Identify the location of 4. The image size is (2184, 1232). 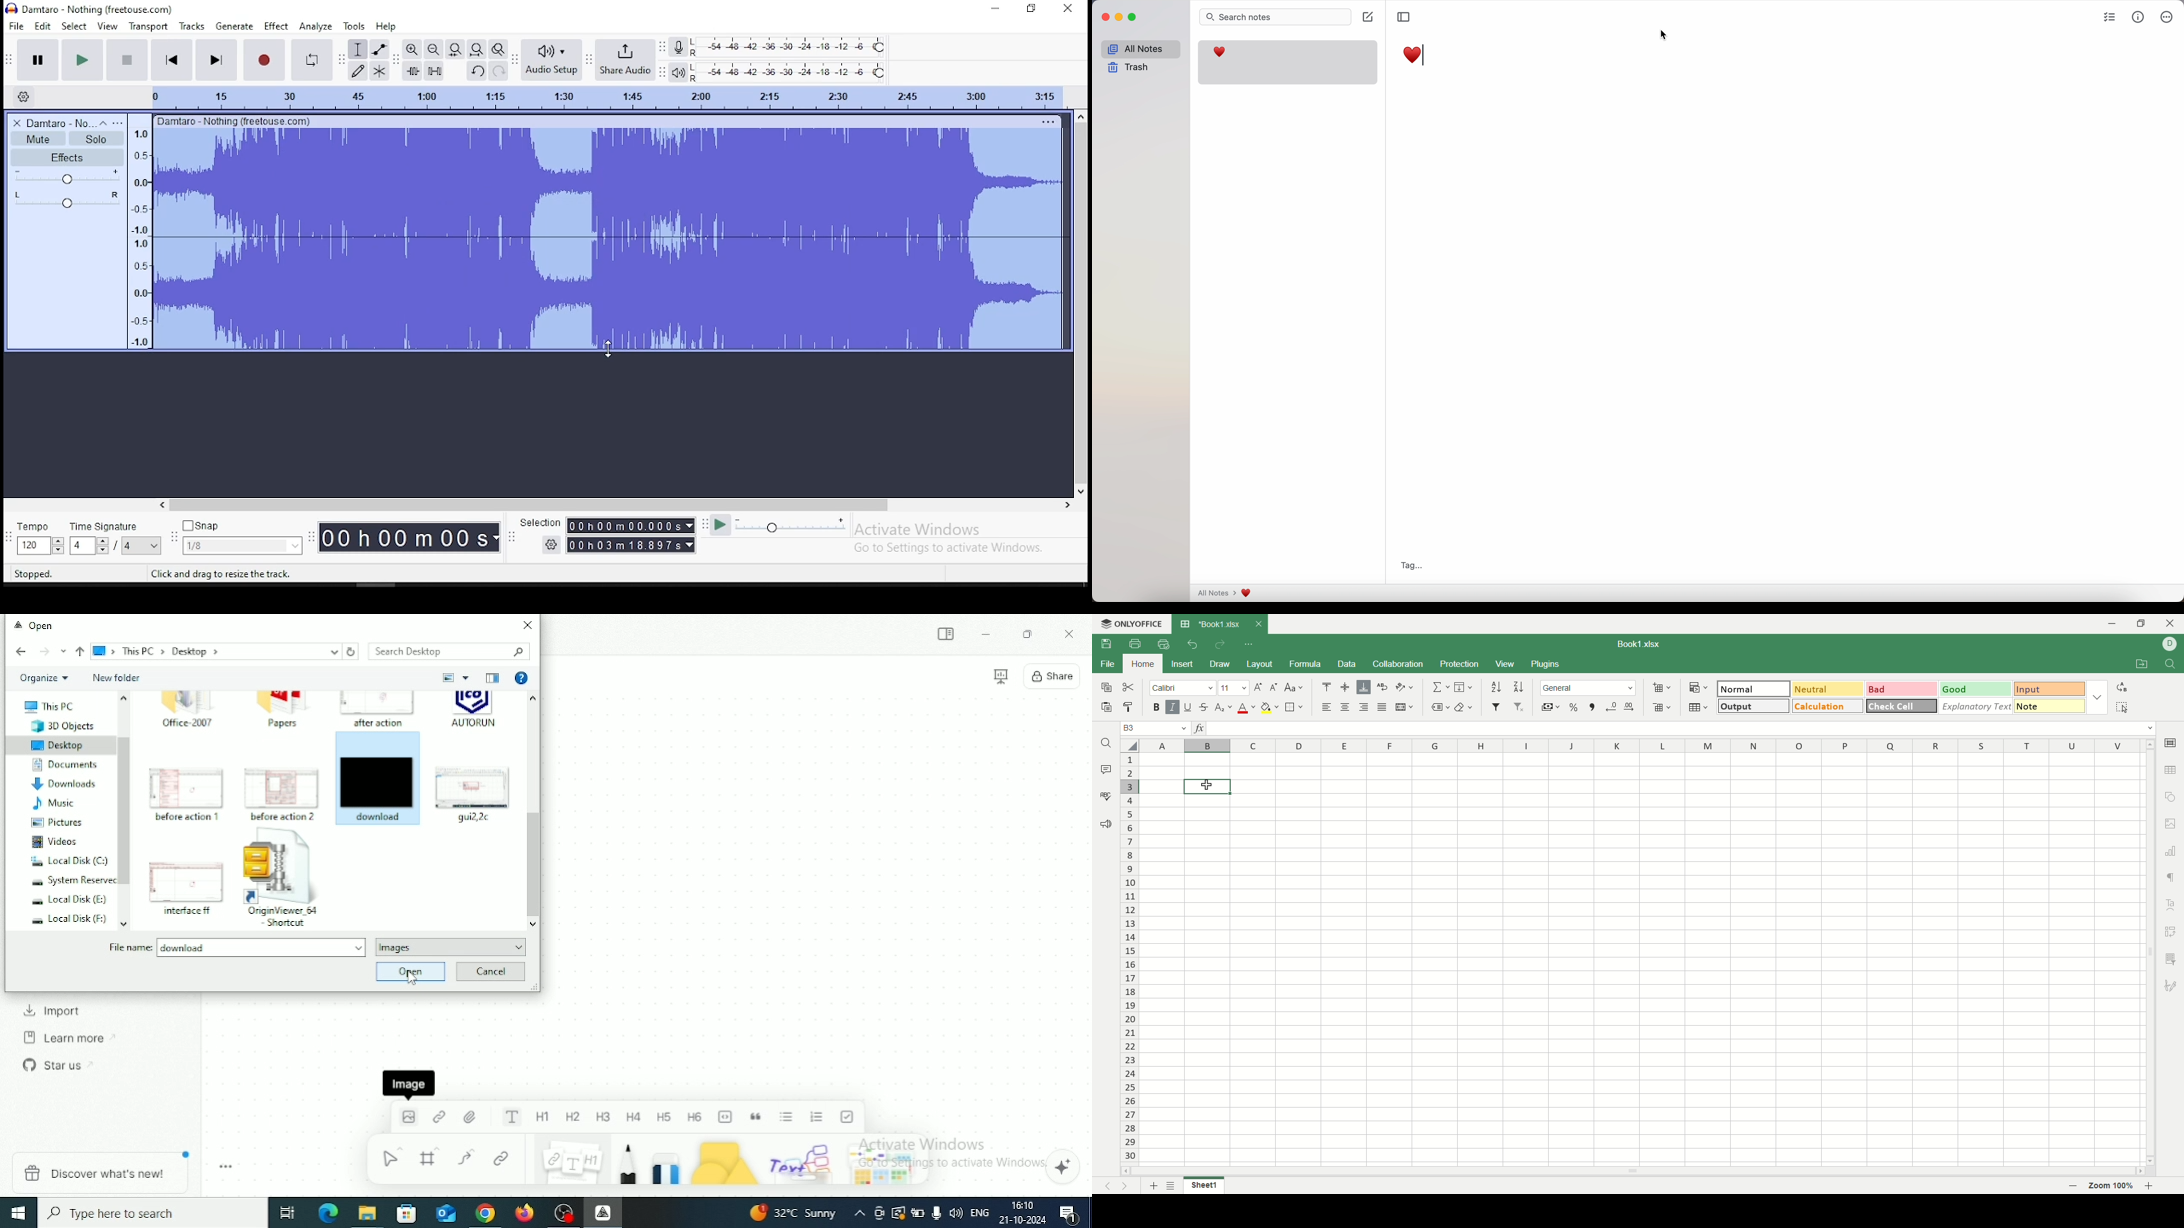
(81, 546).